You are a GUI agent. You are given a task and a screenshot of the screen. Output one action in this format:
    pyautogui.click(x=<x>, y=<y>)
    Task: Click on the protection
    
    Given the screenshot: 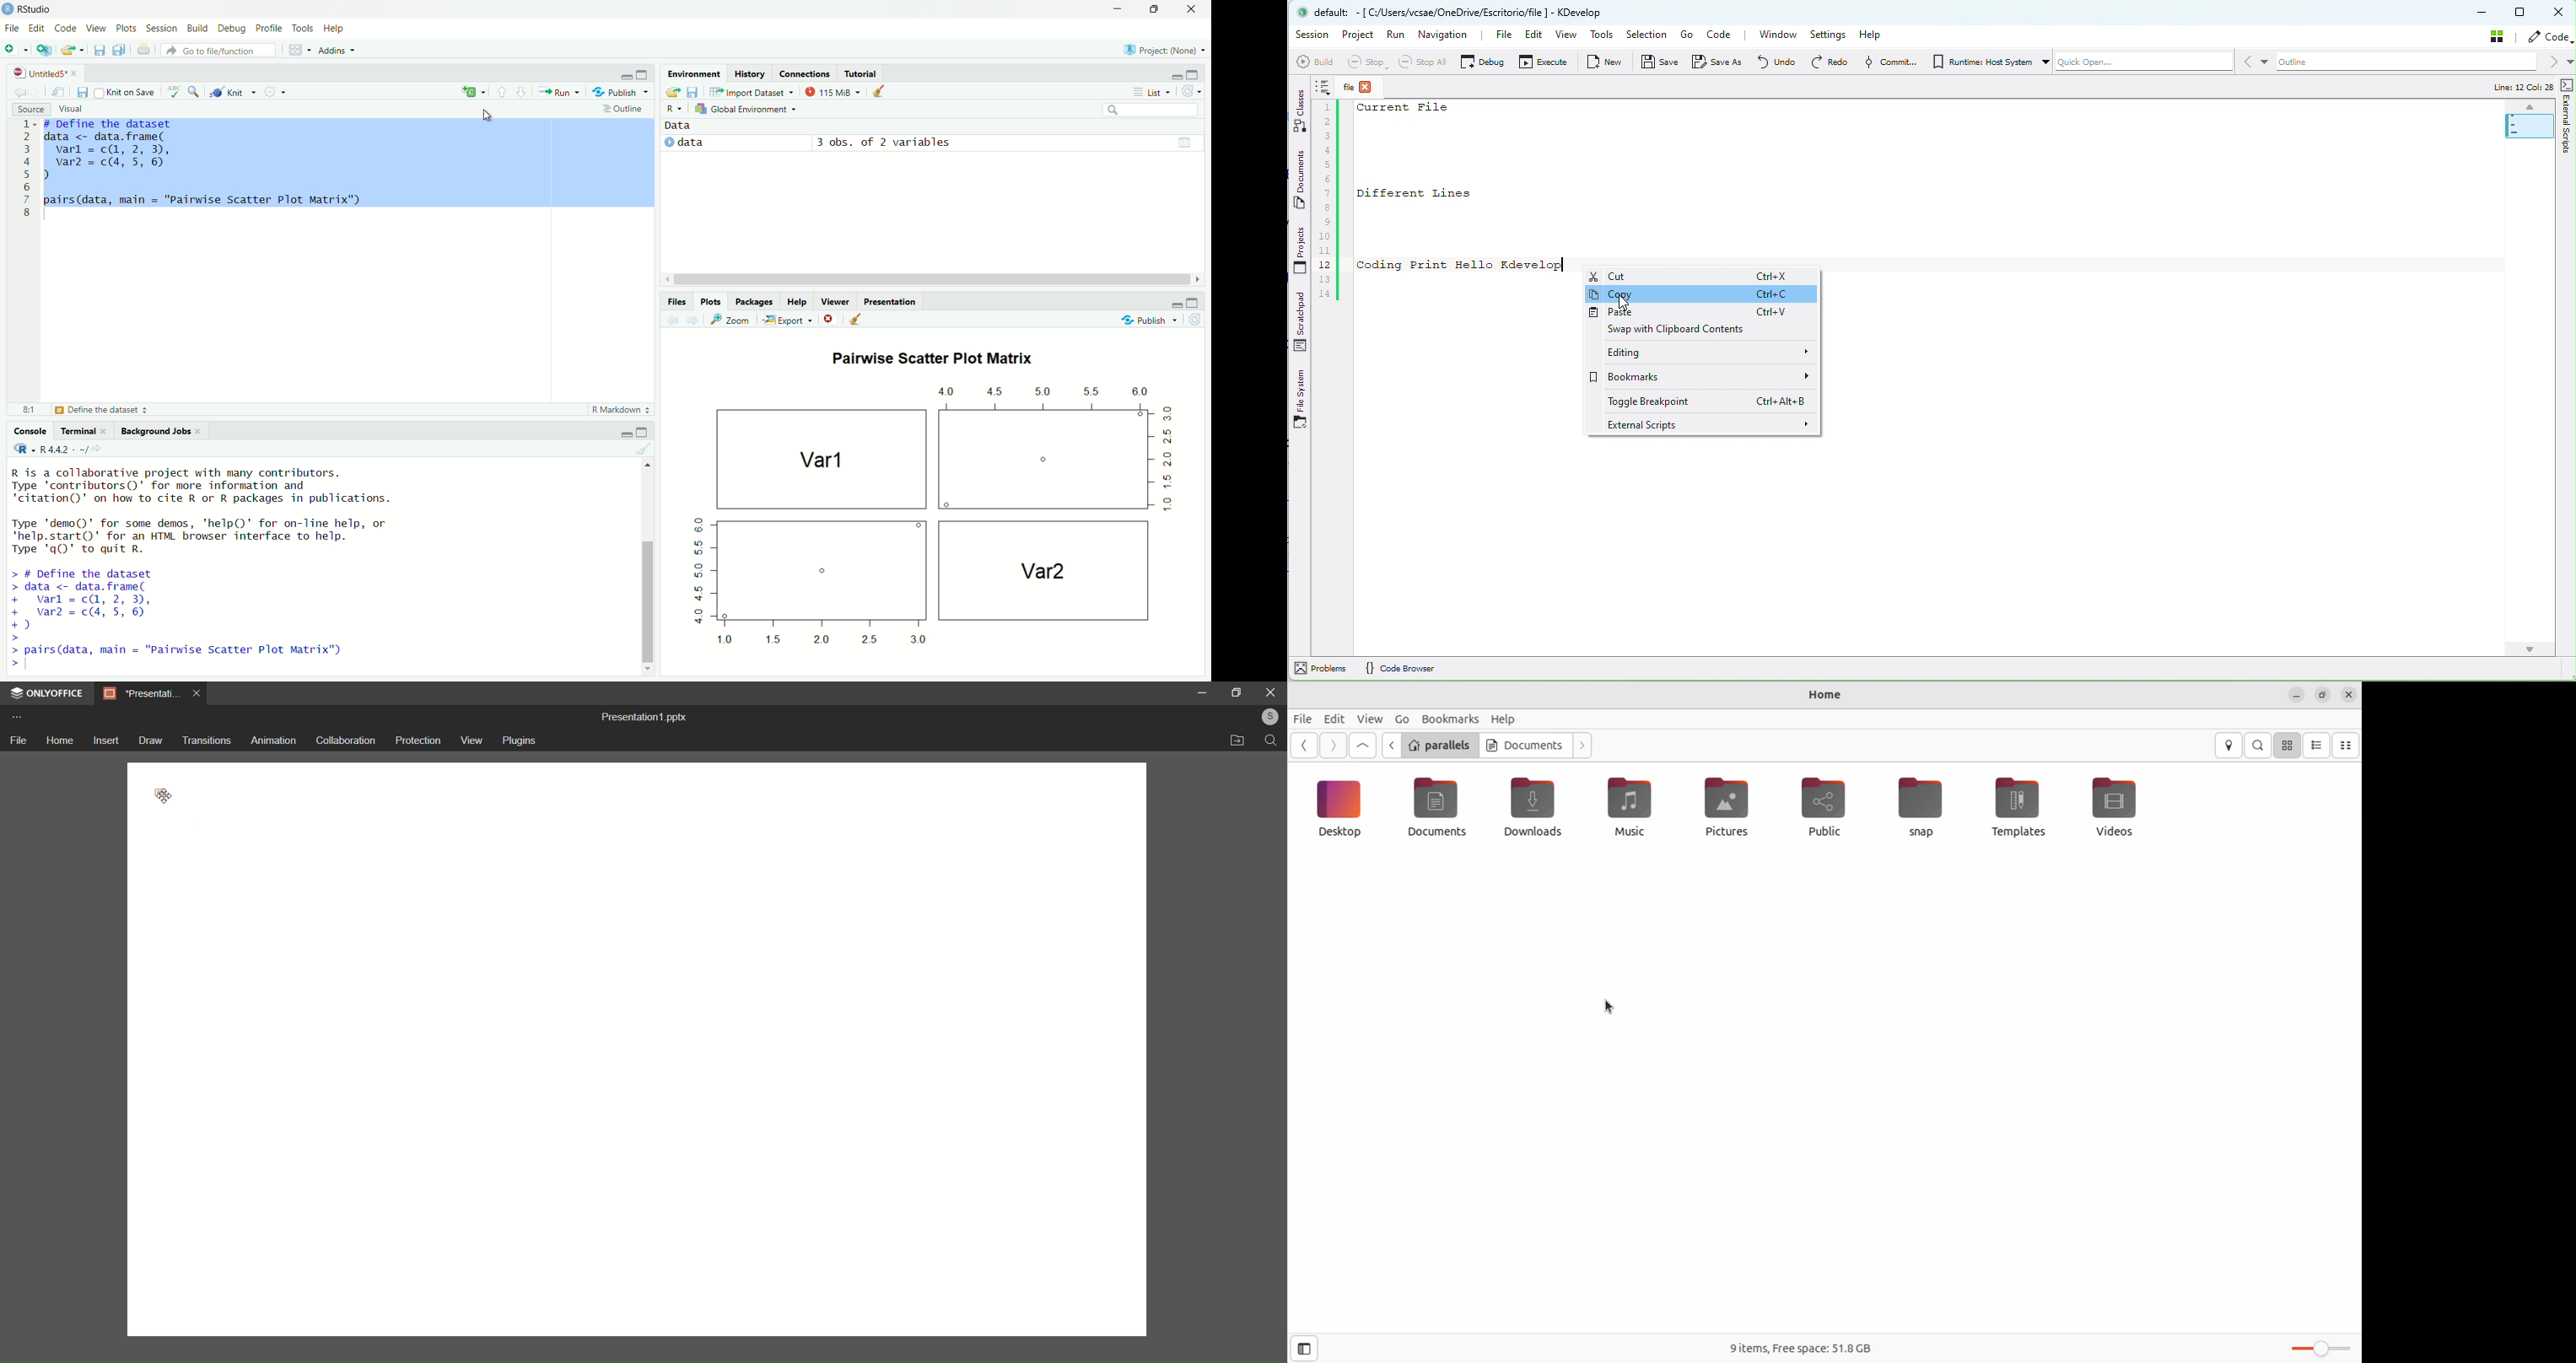 What is the action you would take?
    pyautogui.click(x=419, y=743)
    